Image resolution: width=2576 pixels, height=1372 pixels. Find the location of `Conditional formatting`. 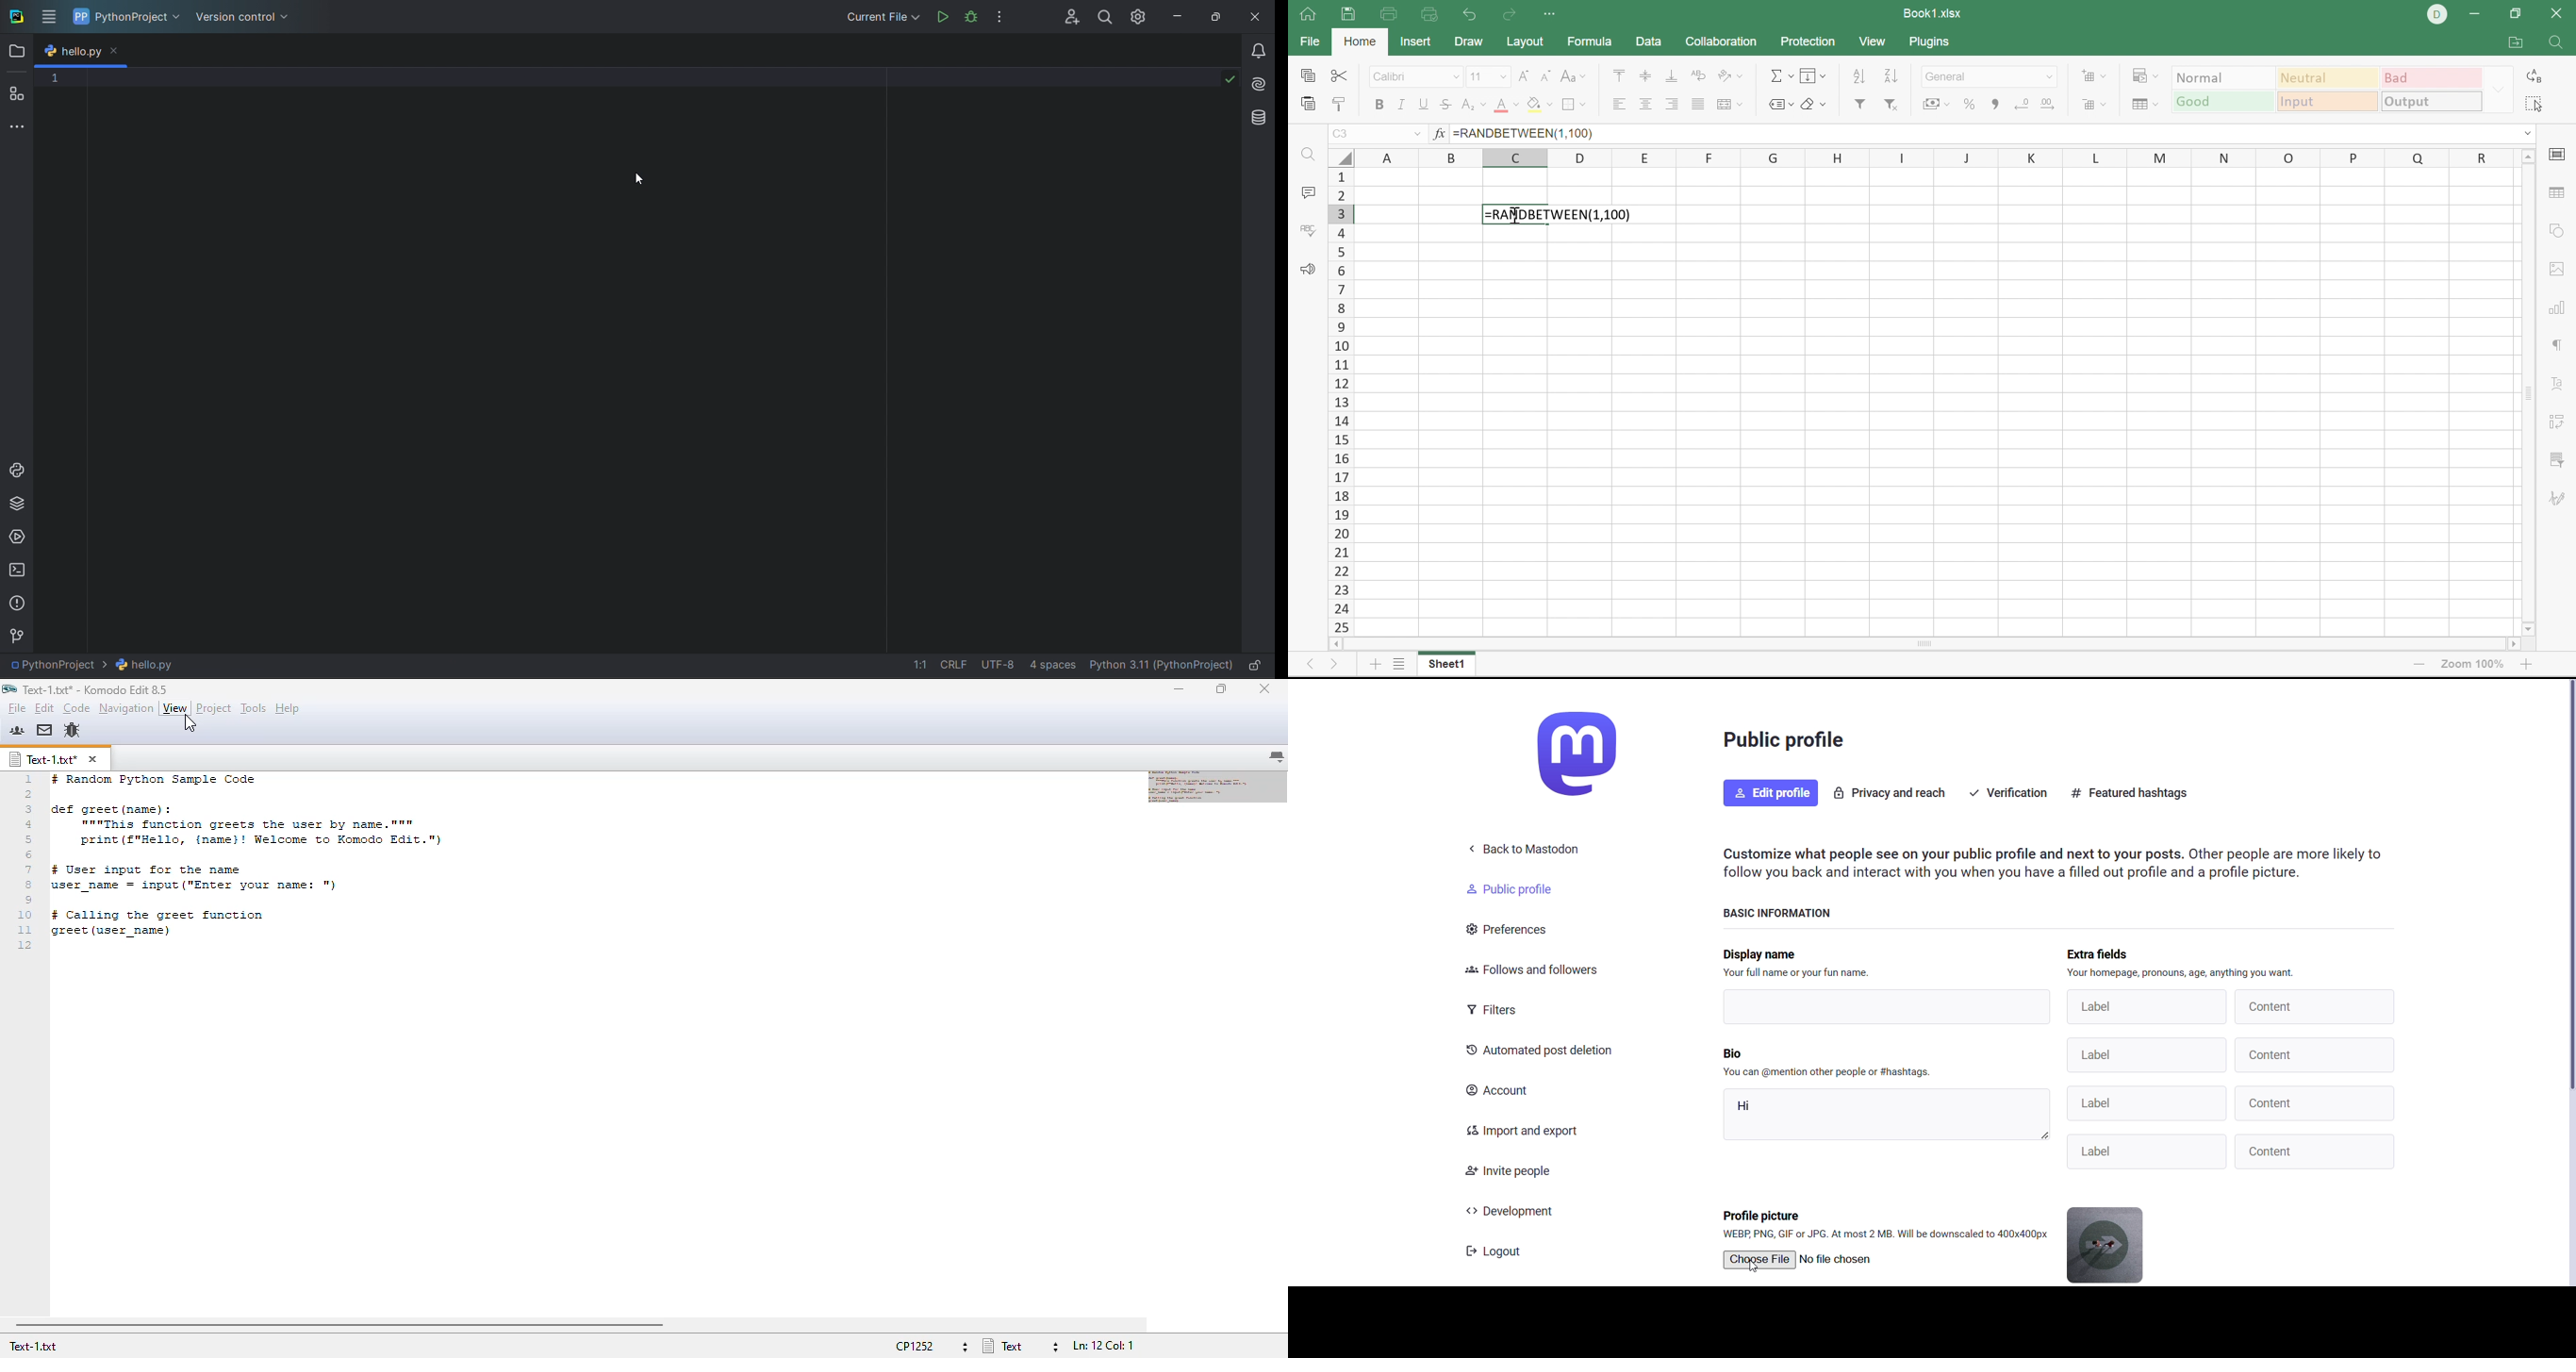

Conditional formatting is located at coordinates (2147, 74).